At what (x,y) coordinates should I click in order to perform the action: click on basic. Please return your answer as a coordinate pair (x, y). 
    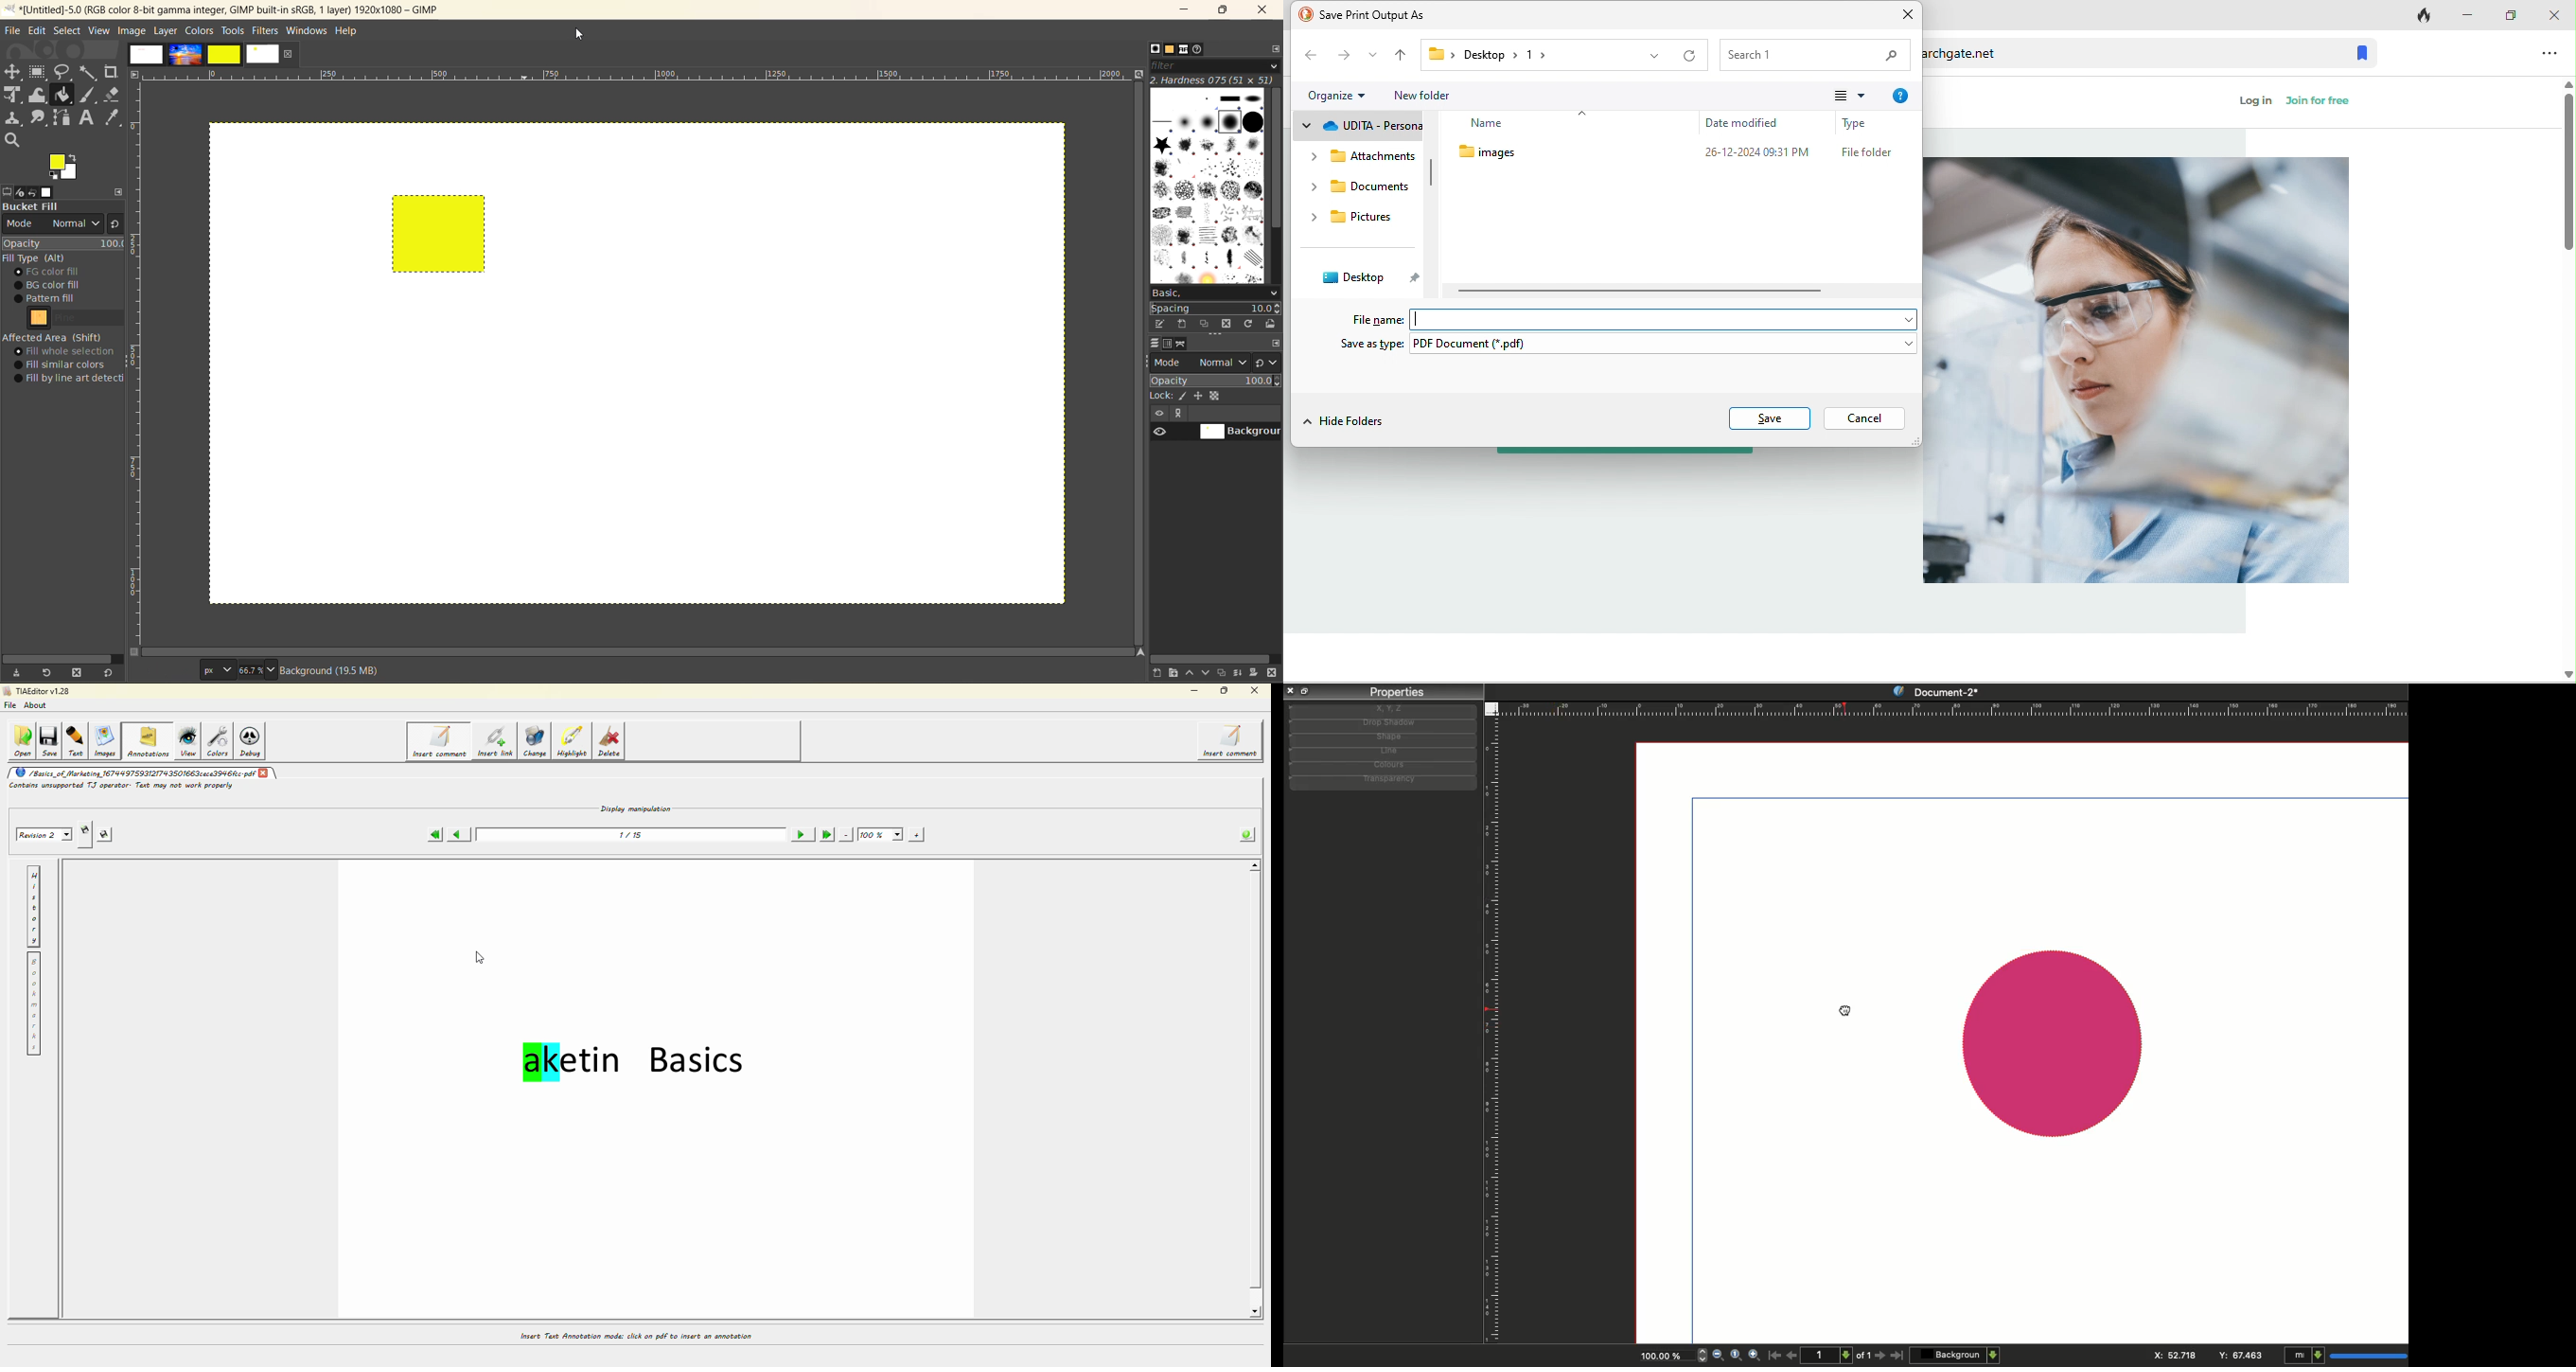
    Looking at the image, I should click on (1218, 292).